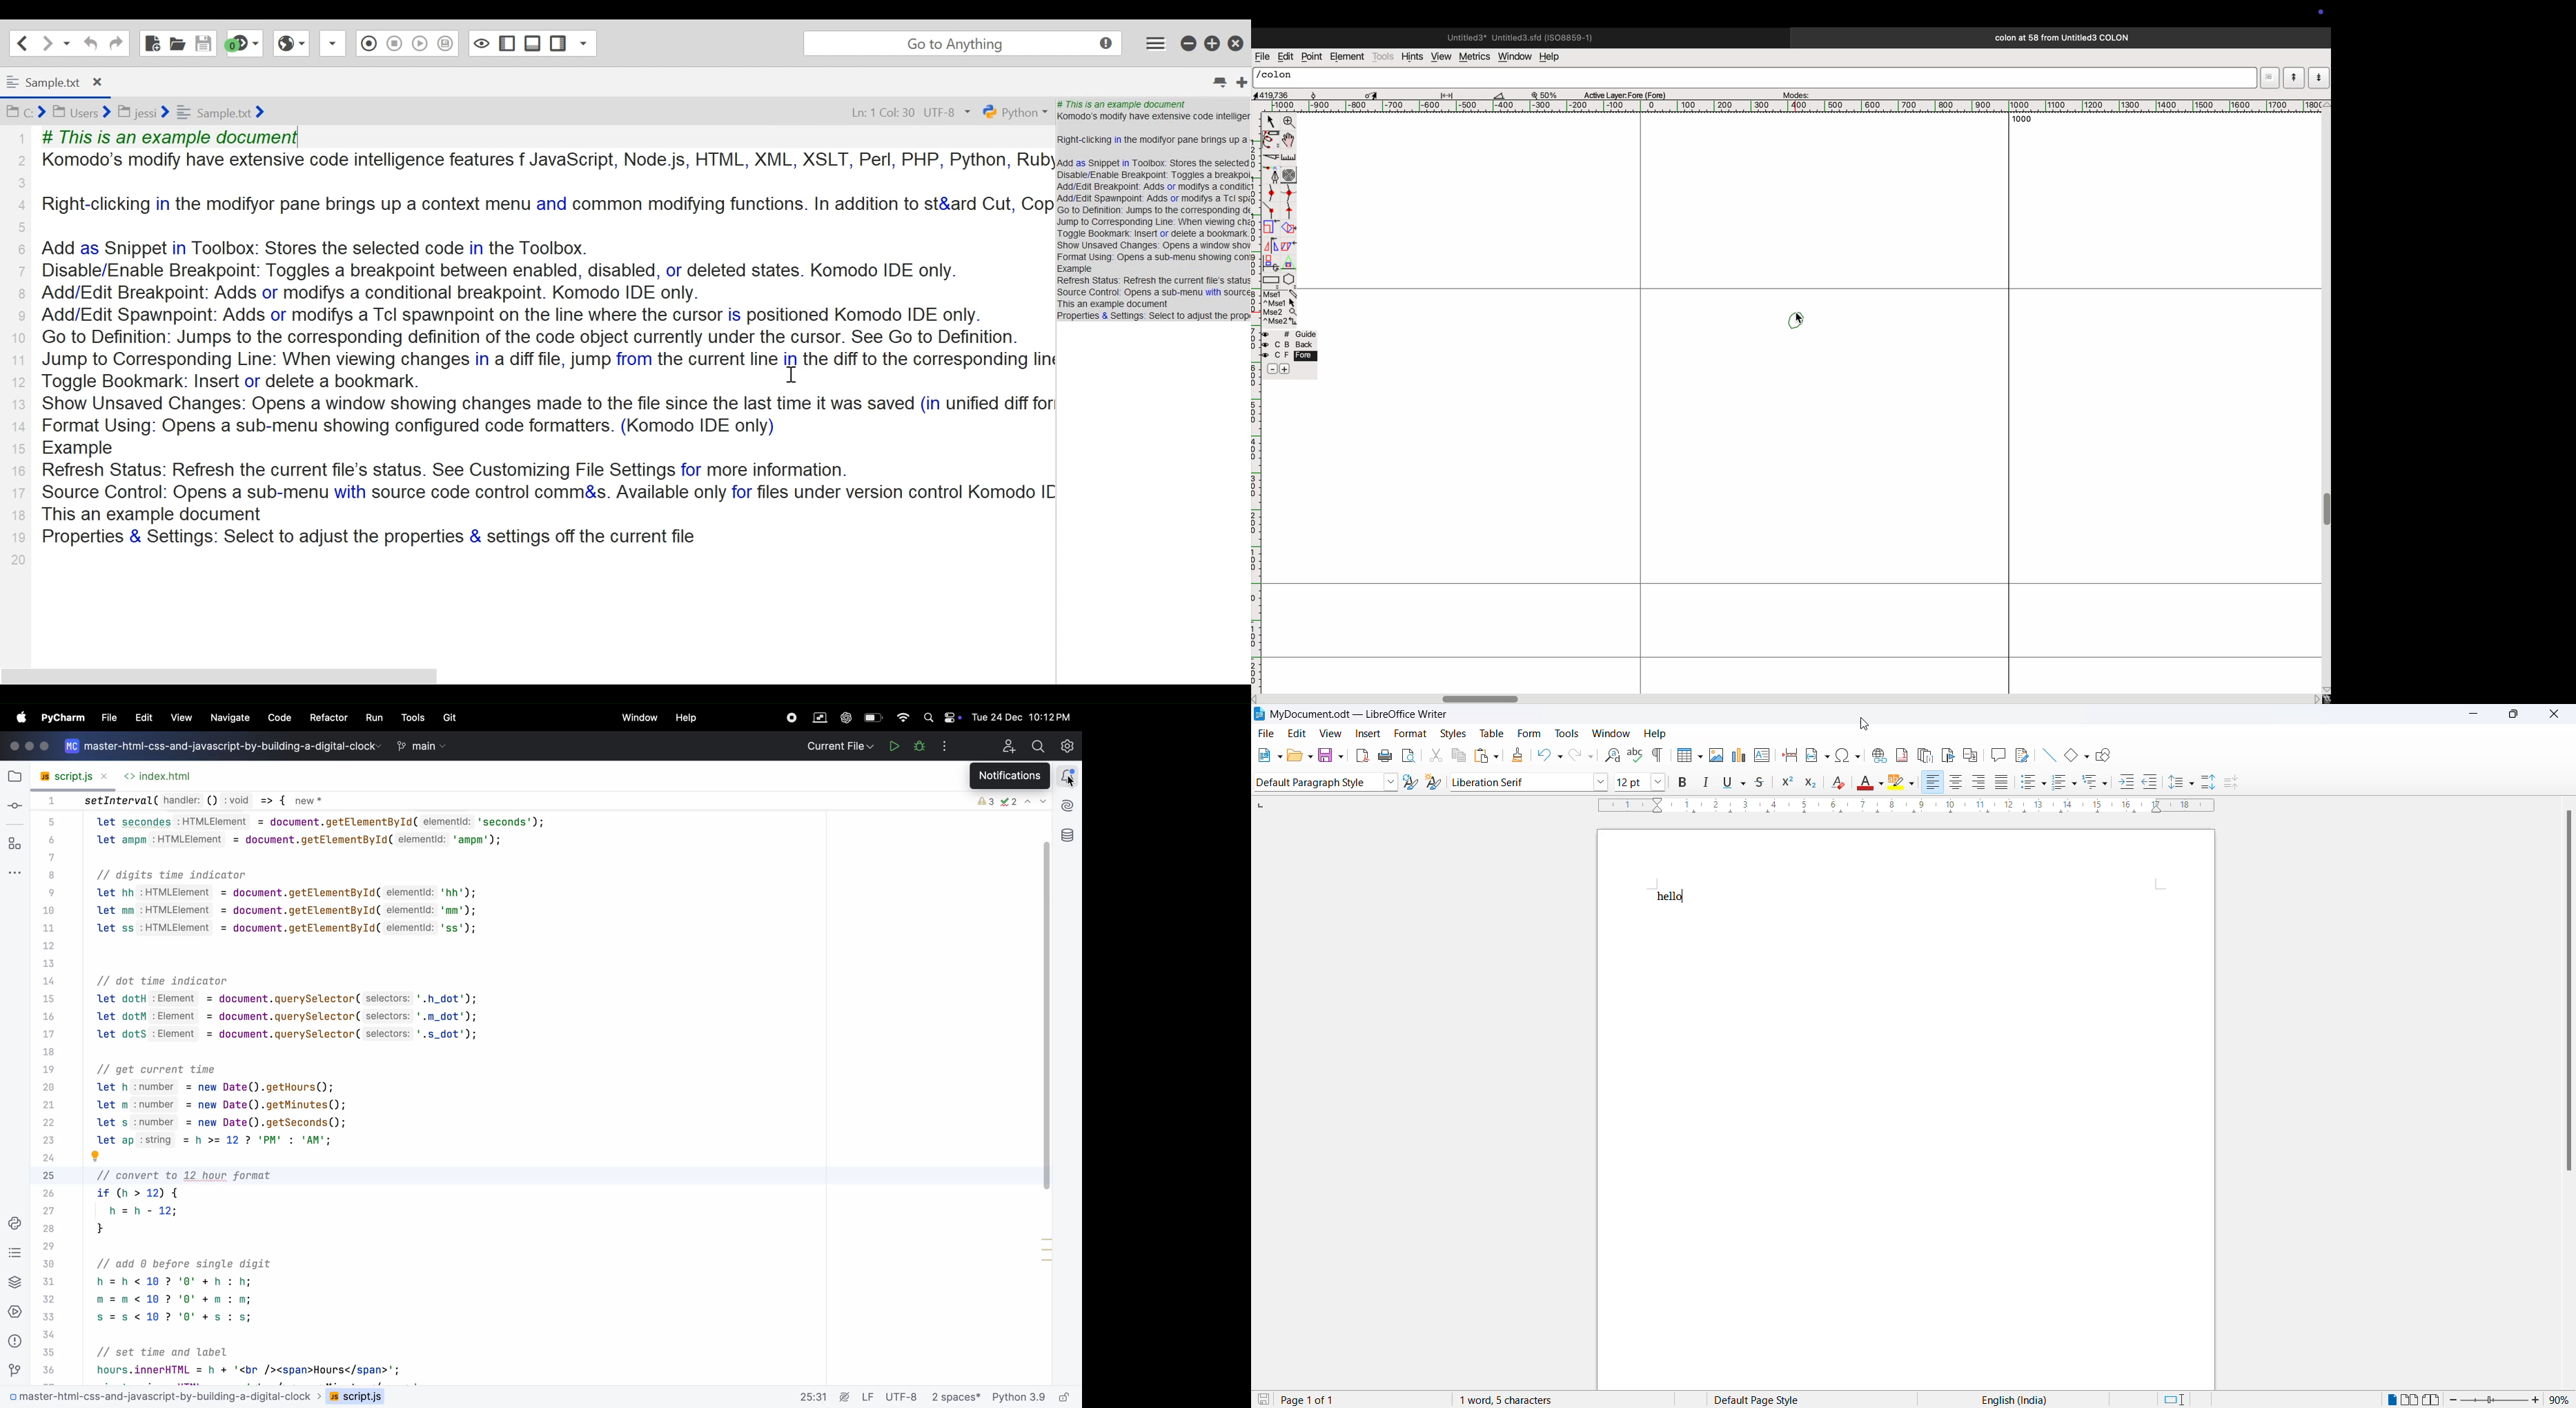 Image resolution: width=2576 pixels, height=1428 pixels. What do you see at coordinates (1008, 776) in the screenshot?
I see `notifications` at bounding box center [1008, 776].